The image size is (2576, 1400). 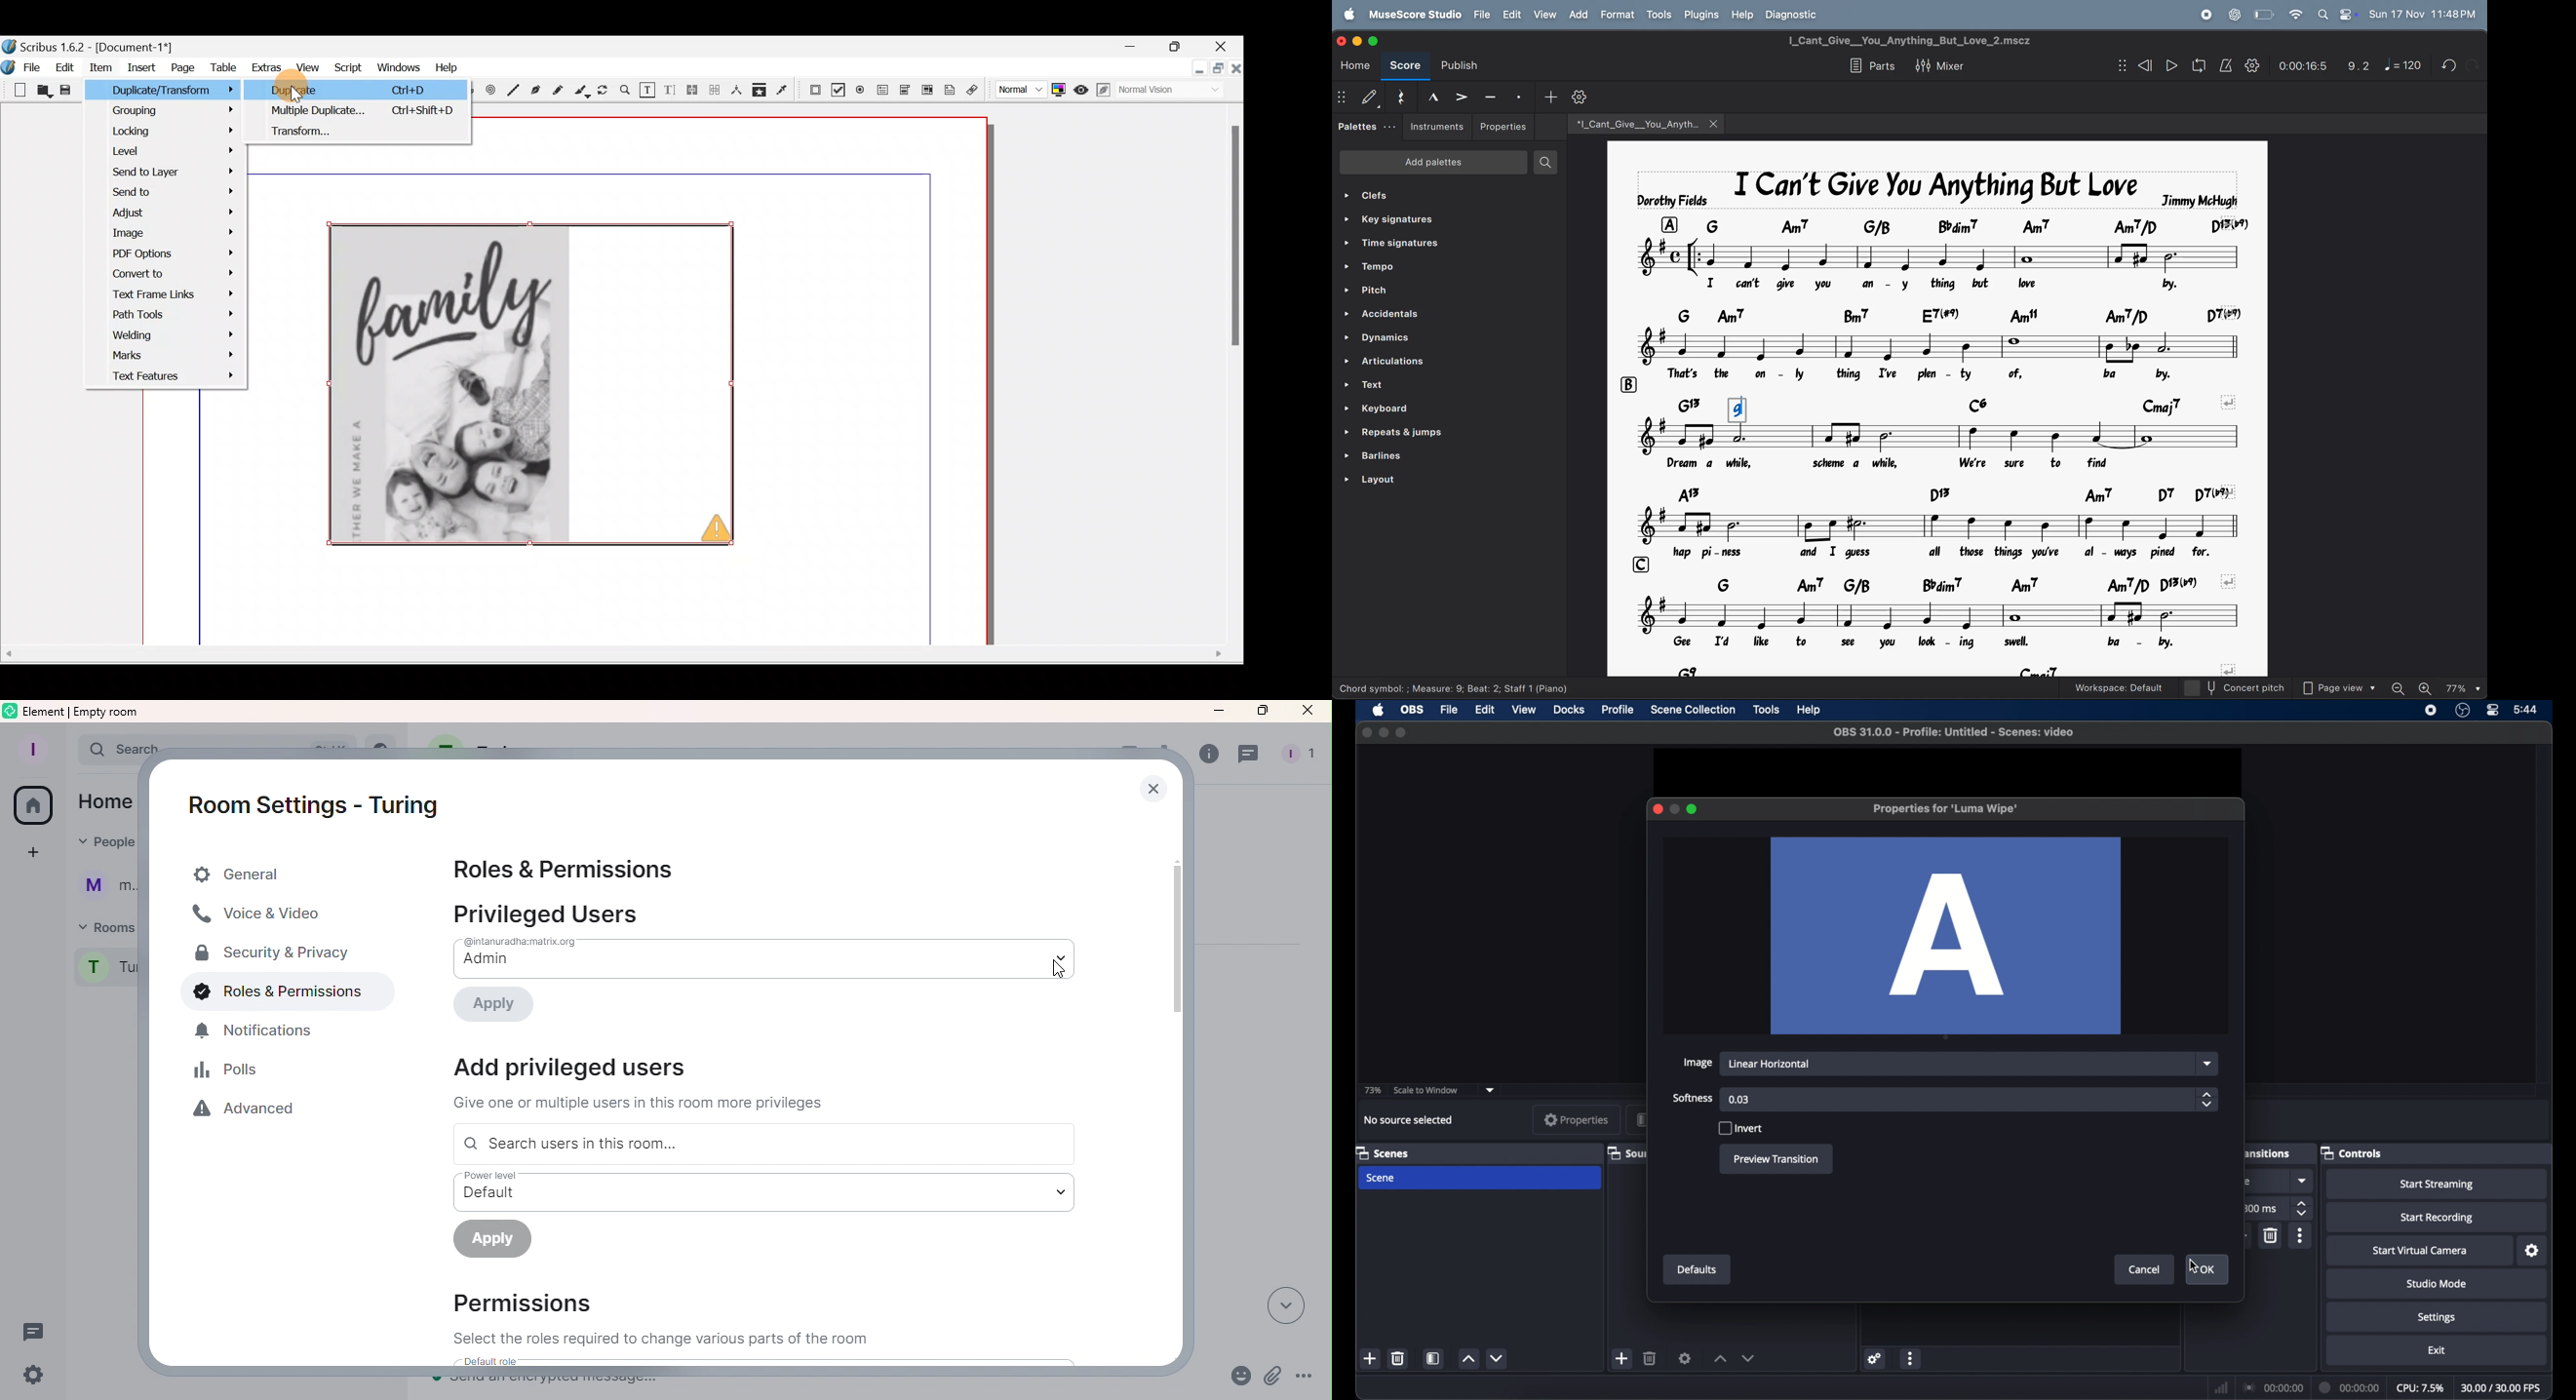 I want to click on softness, so click(x=1694, y=1097).